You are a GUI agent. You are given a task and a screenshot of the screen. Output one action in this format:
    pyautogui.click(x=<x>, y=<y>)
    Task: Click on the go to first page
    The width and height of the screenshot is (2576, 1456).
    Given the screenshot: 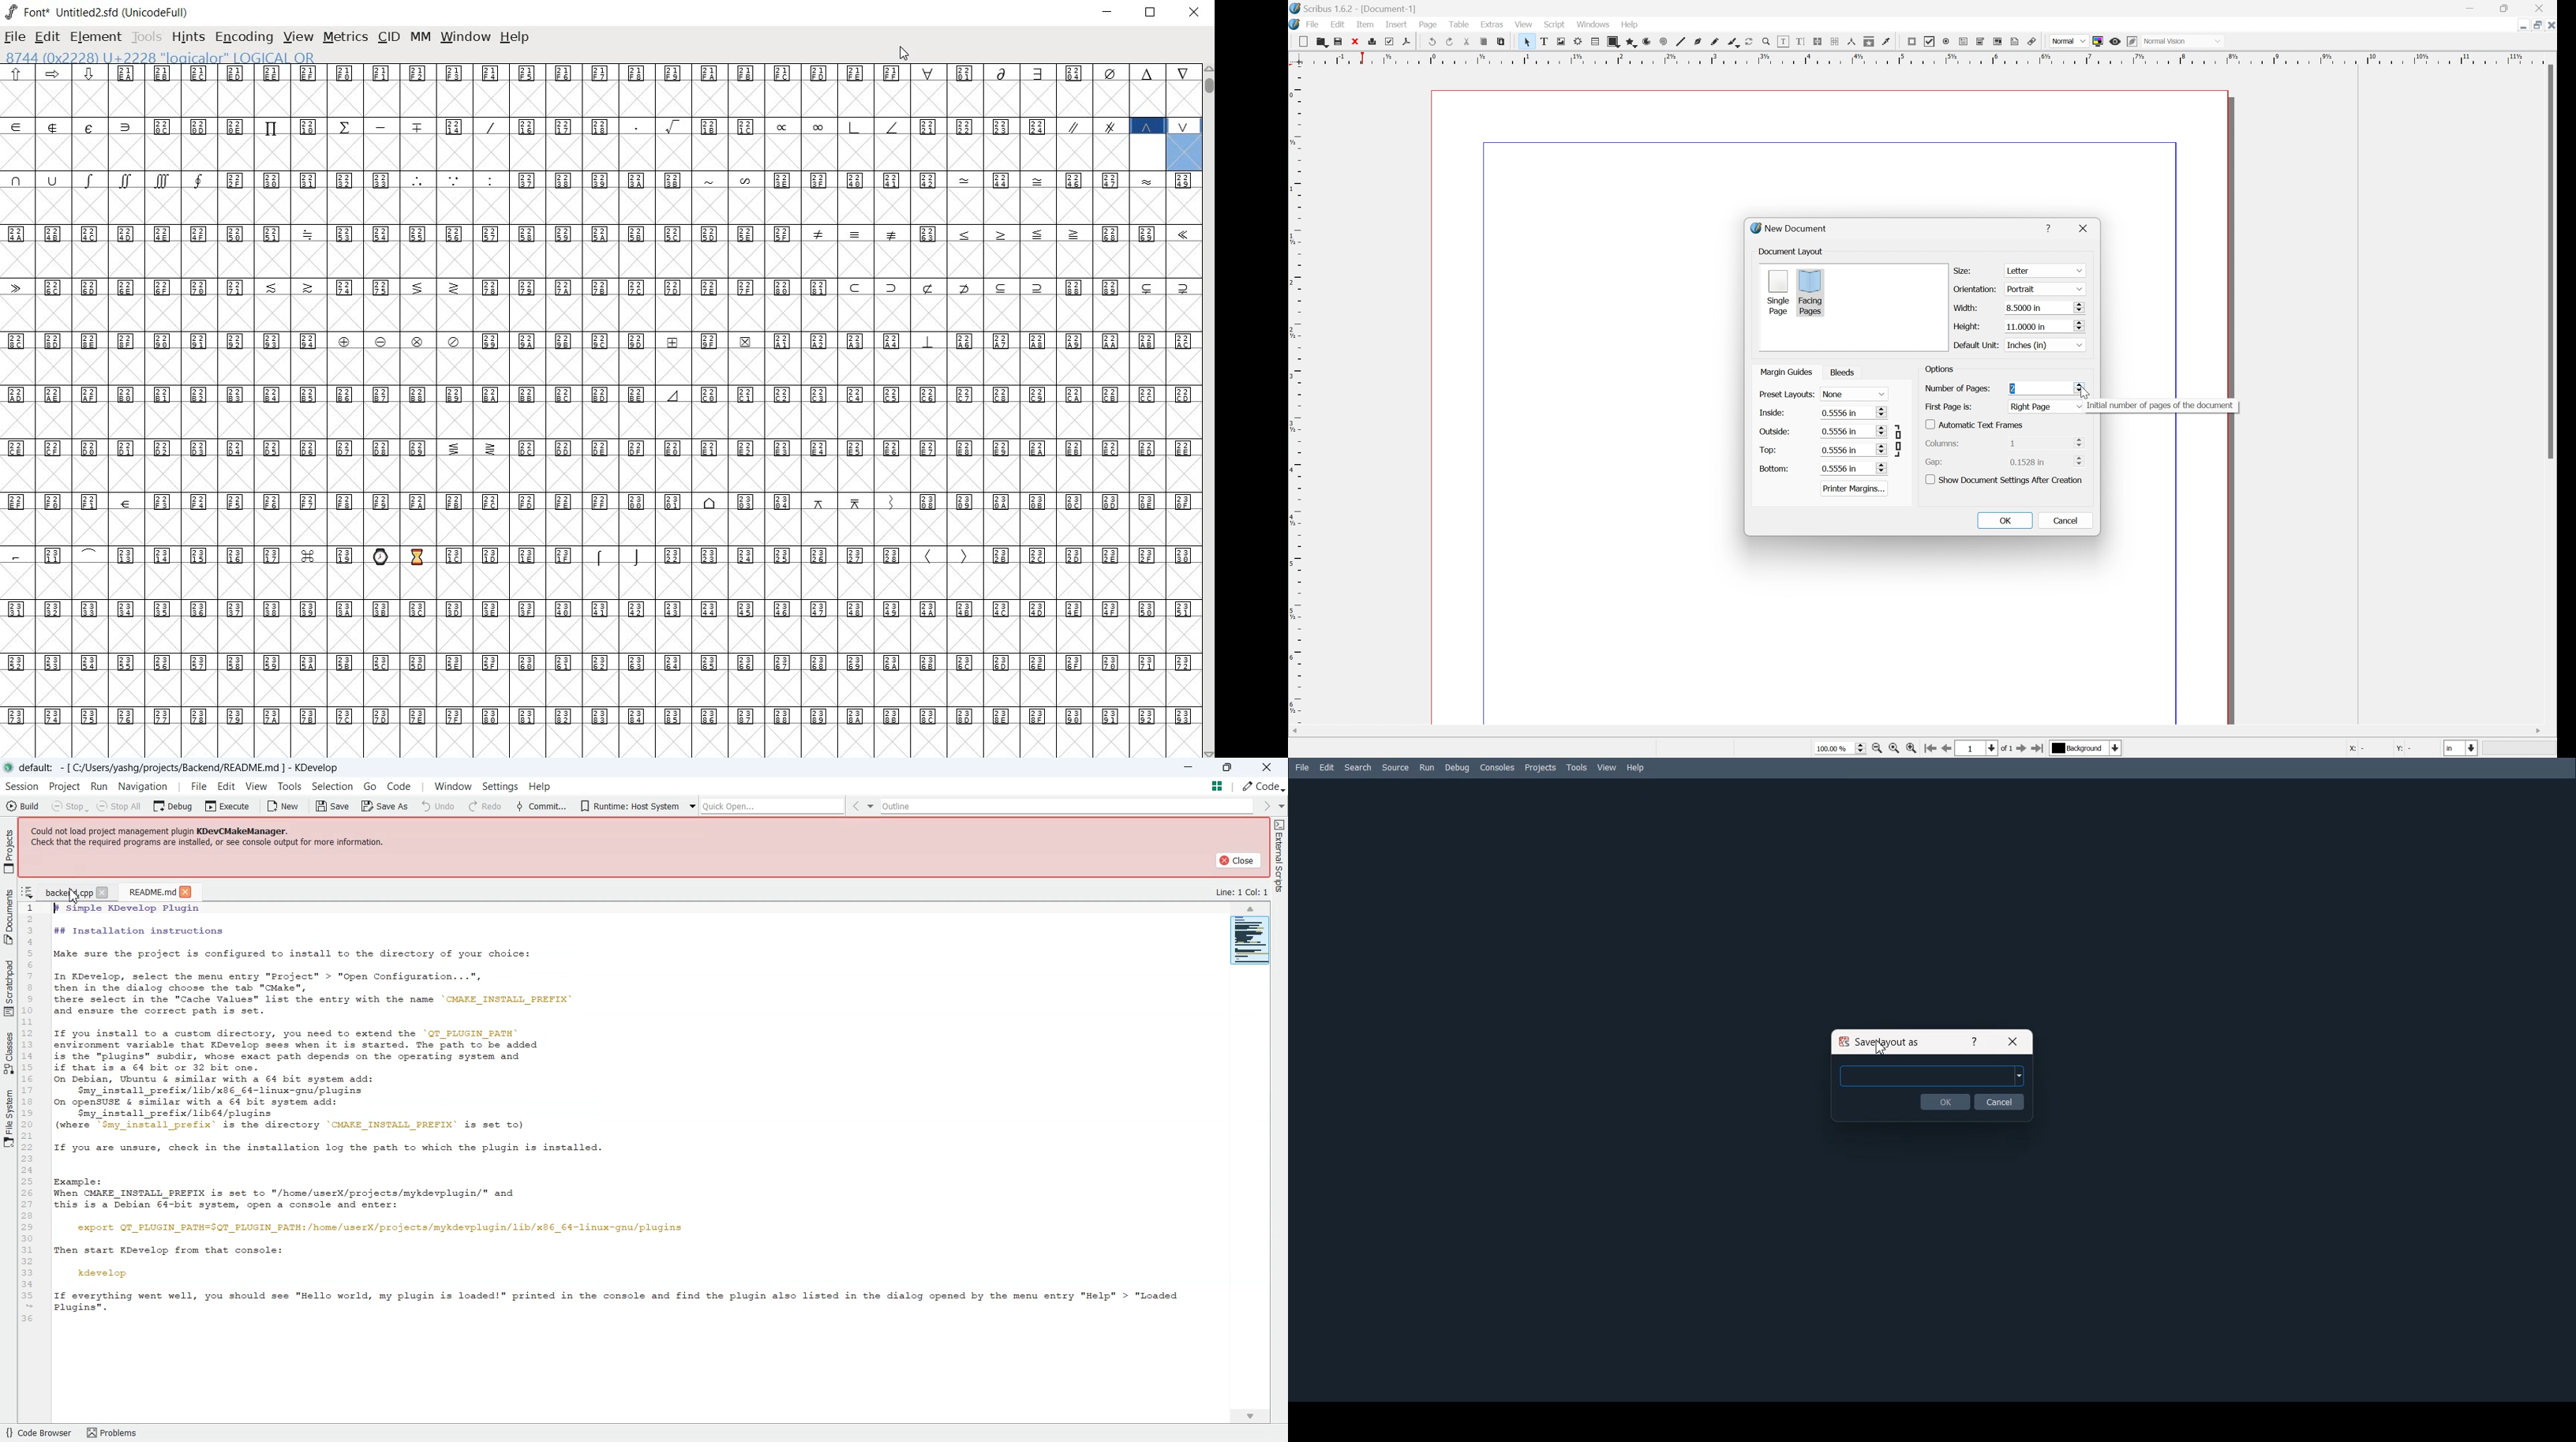 What is the action you would take?
    pyautogui.click(x=1932, y=750)
    